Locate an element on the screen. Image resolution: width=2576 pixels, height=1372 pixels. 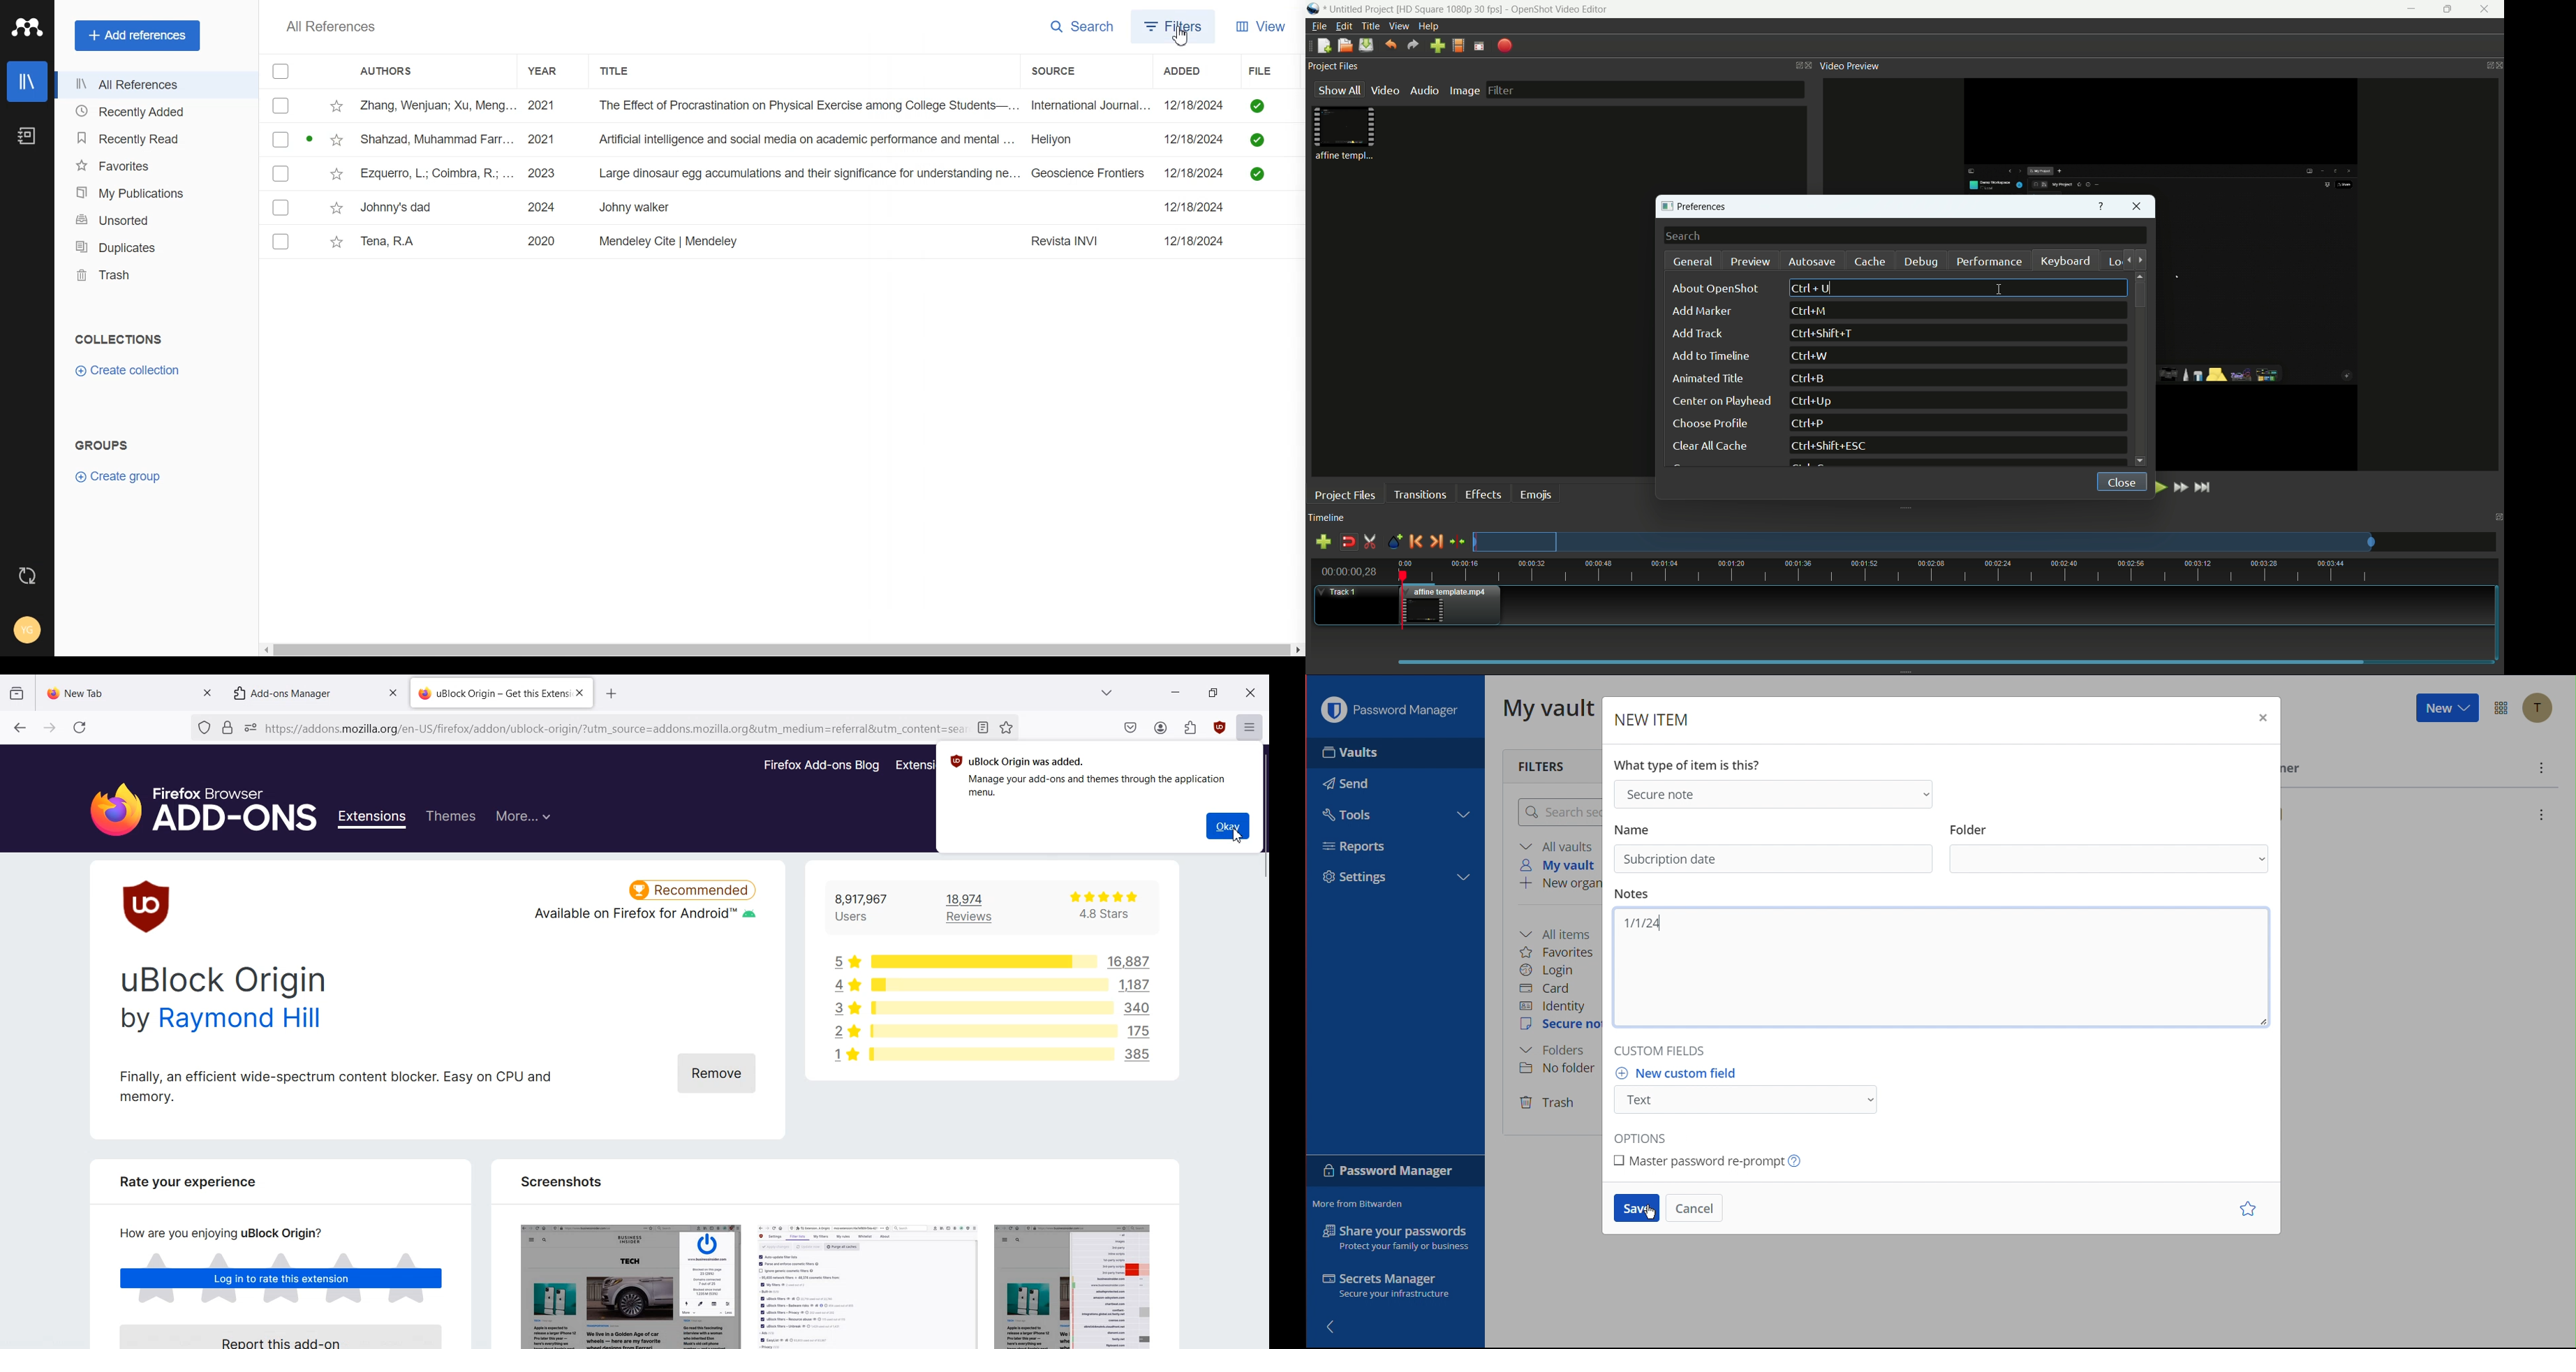
Trash is located at coordinates (1548, 1104).